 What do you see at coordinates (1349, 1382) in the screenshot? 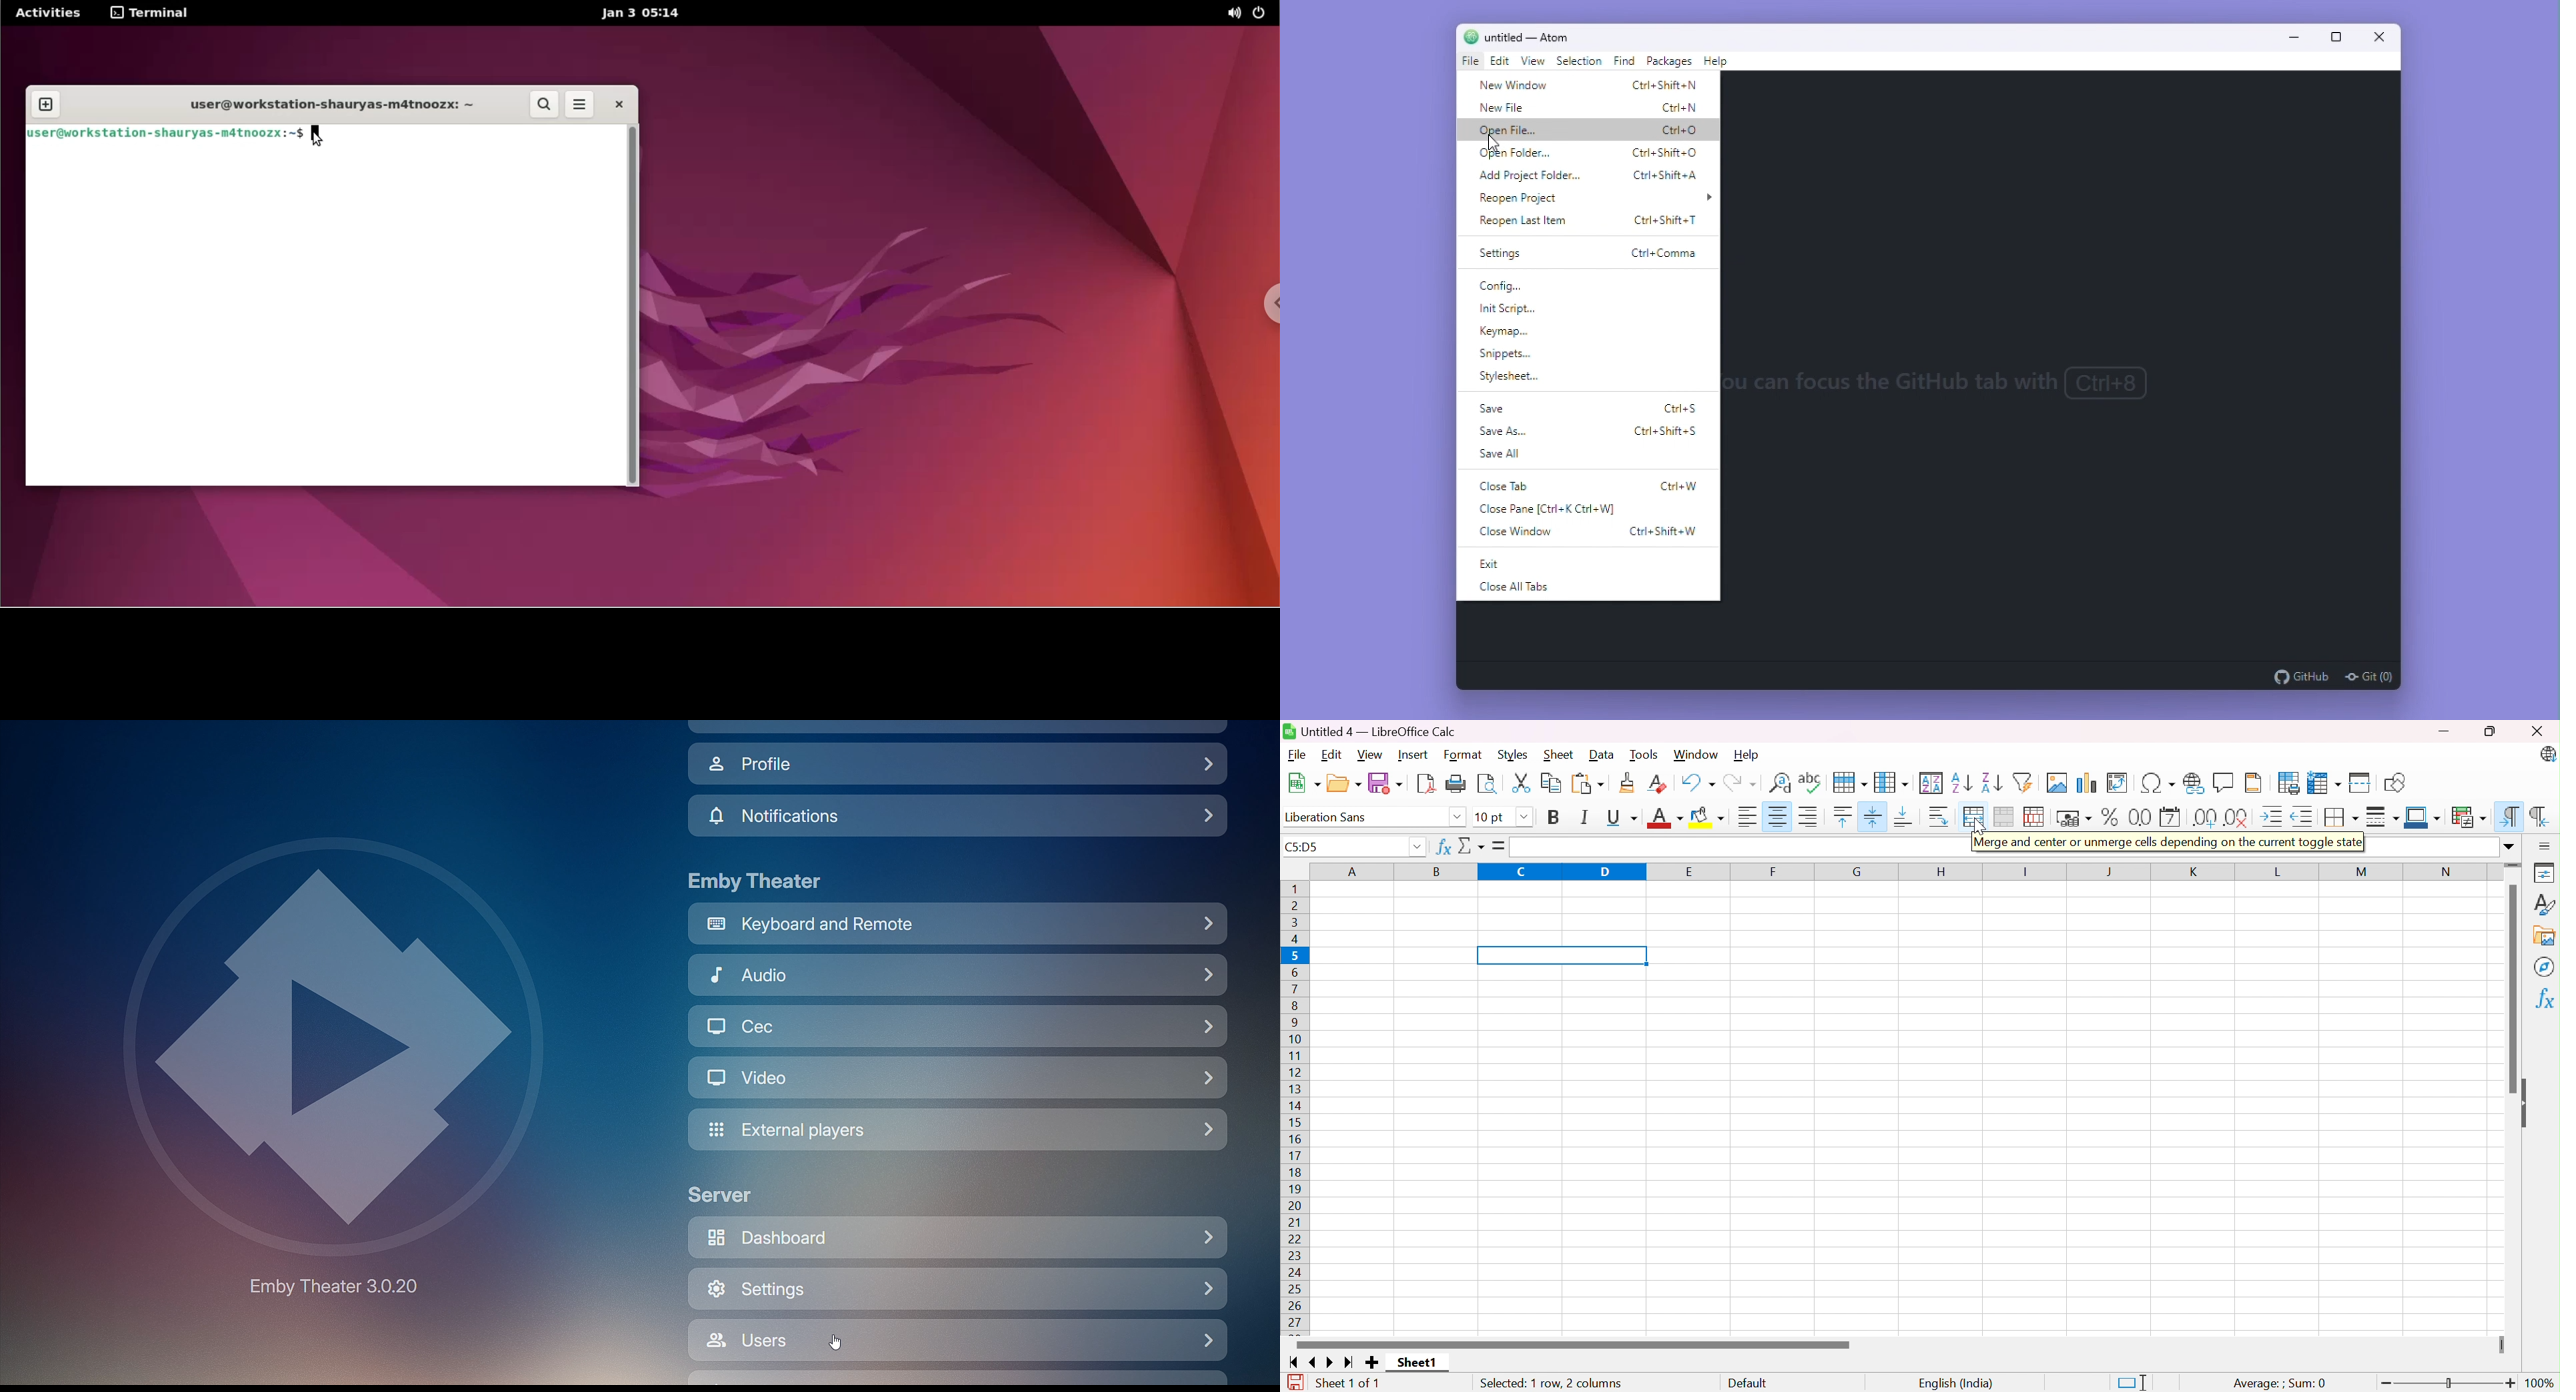
I see `Sheet 1 of 1` at bounding box center [1349, 1382].